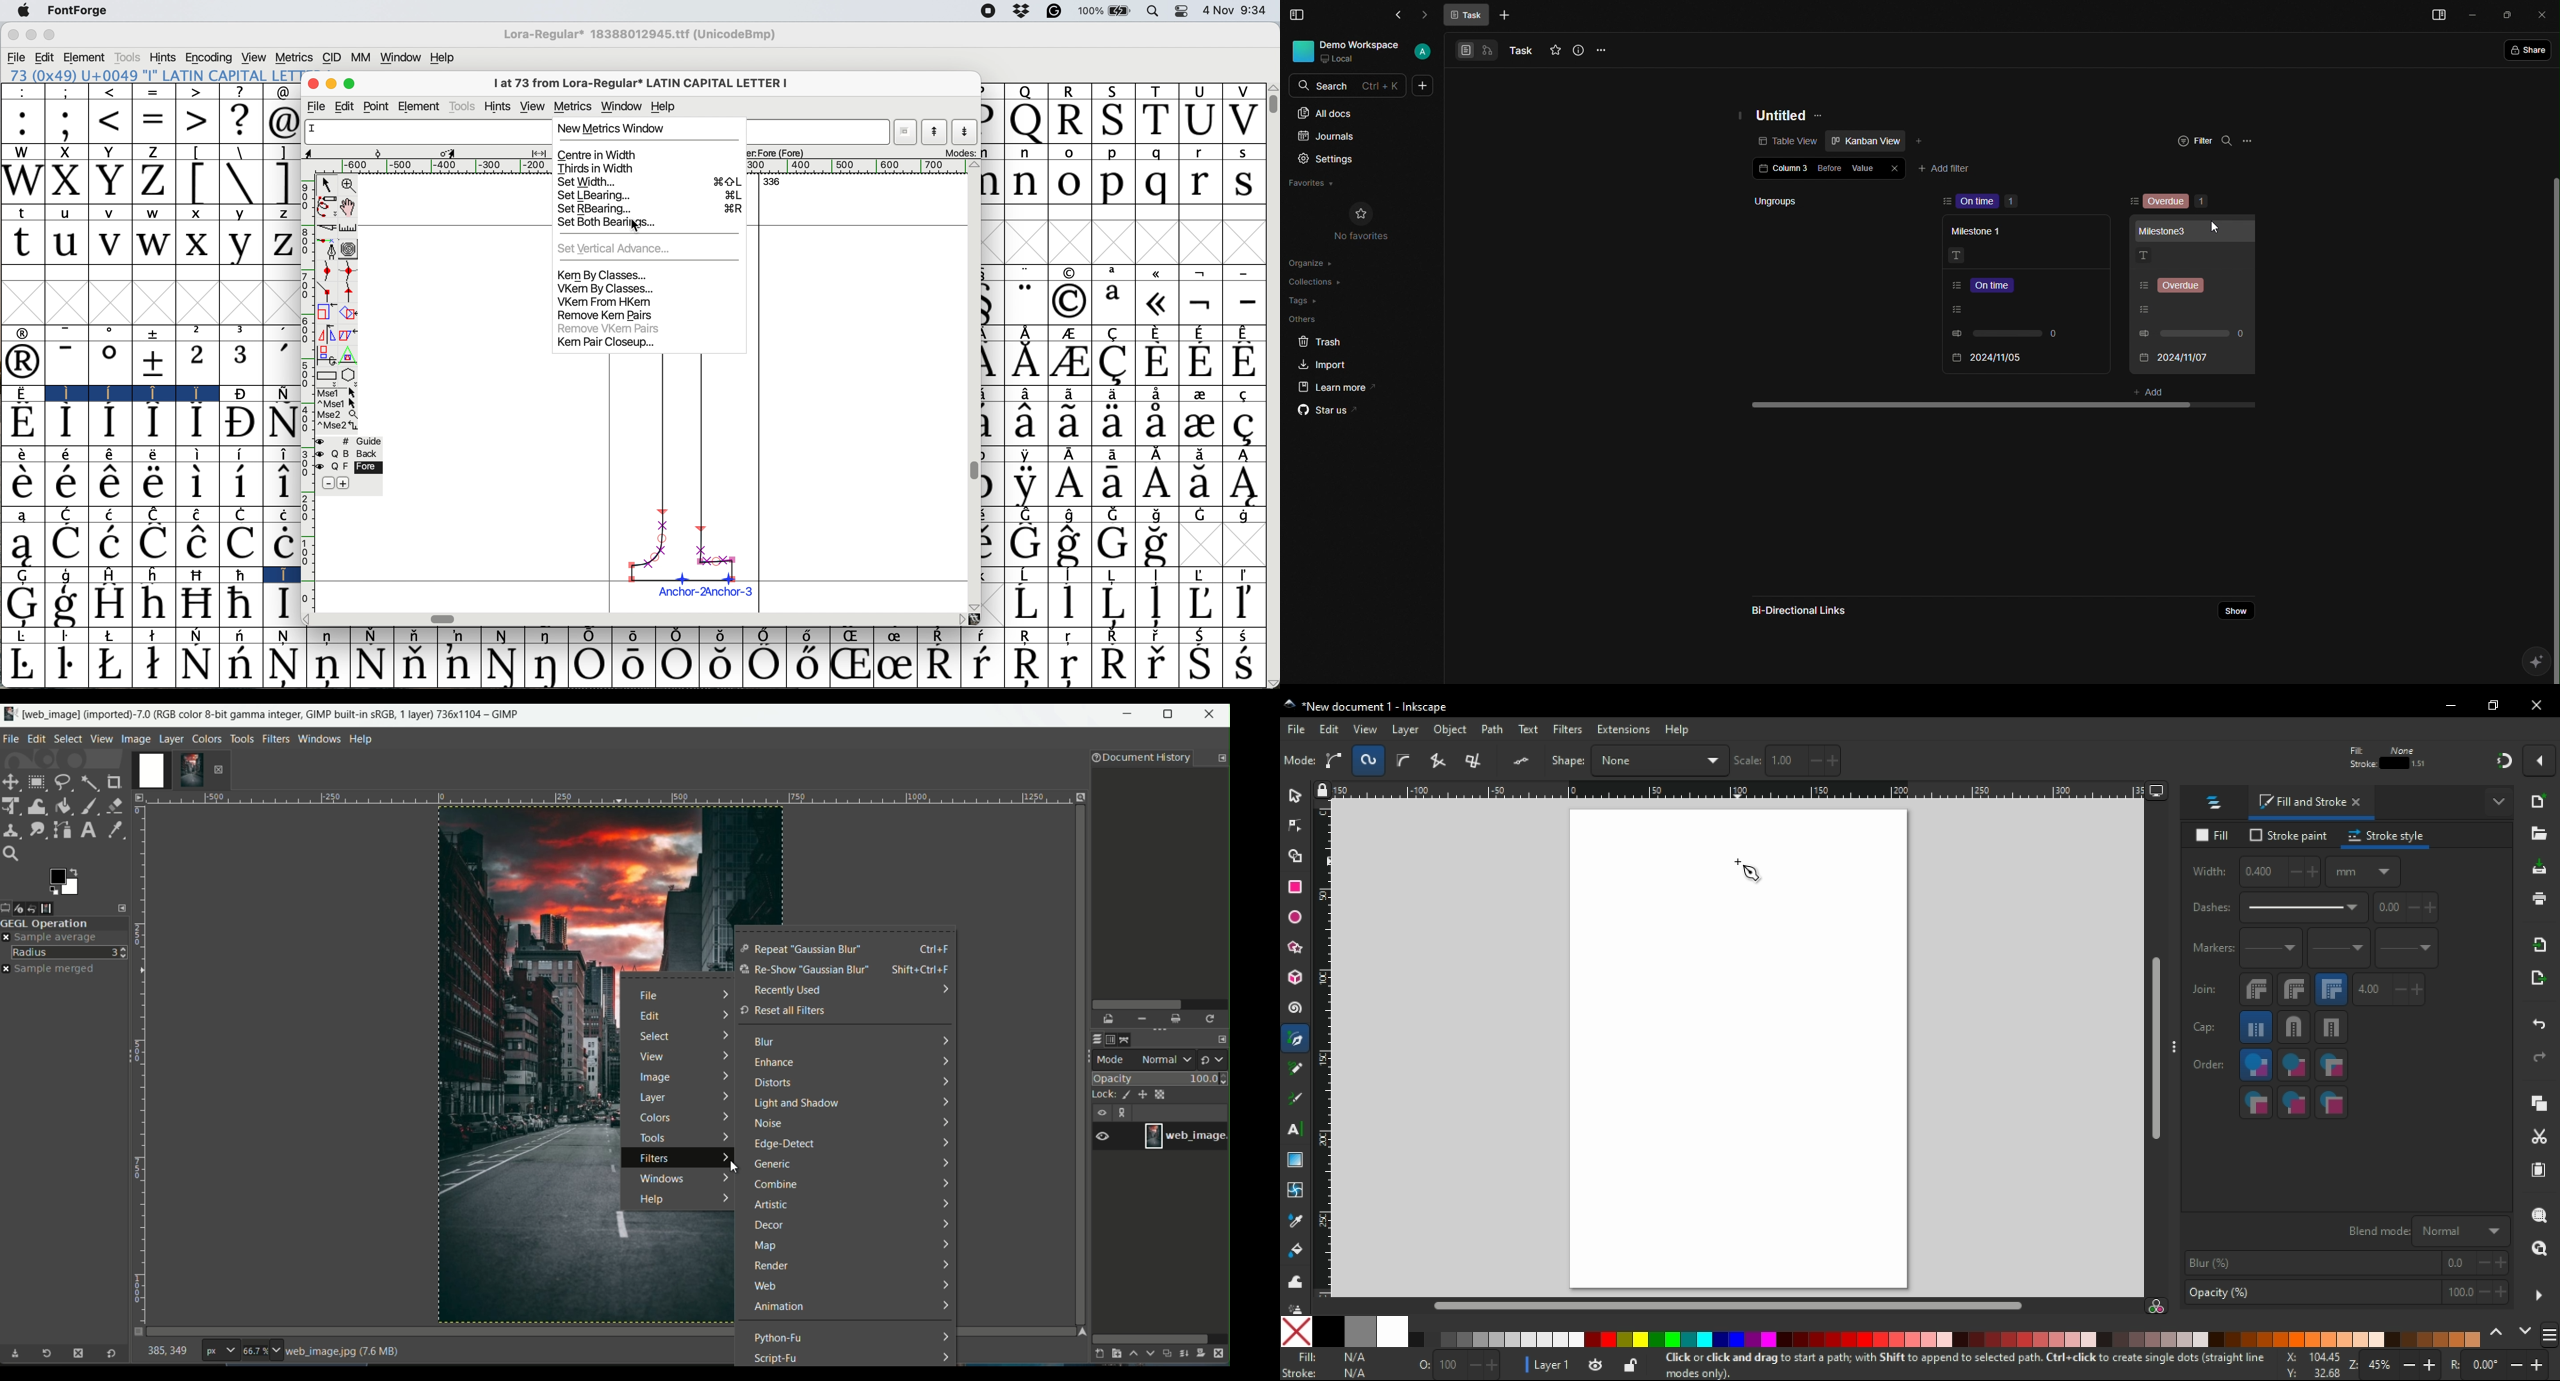 The width and height of the screenshot is (2576, 1400). I want to click on symbol, so click(25, 332).